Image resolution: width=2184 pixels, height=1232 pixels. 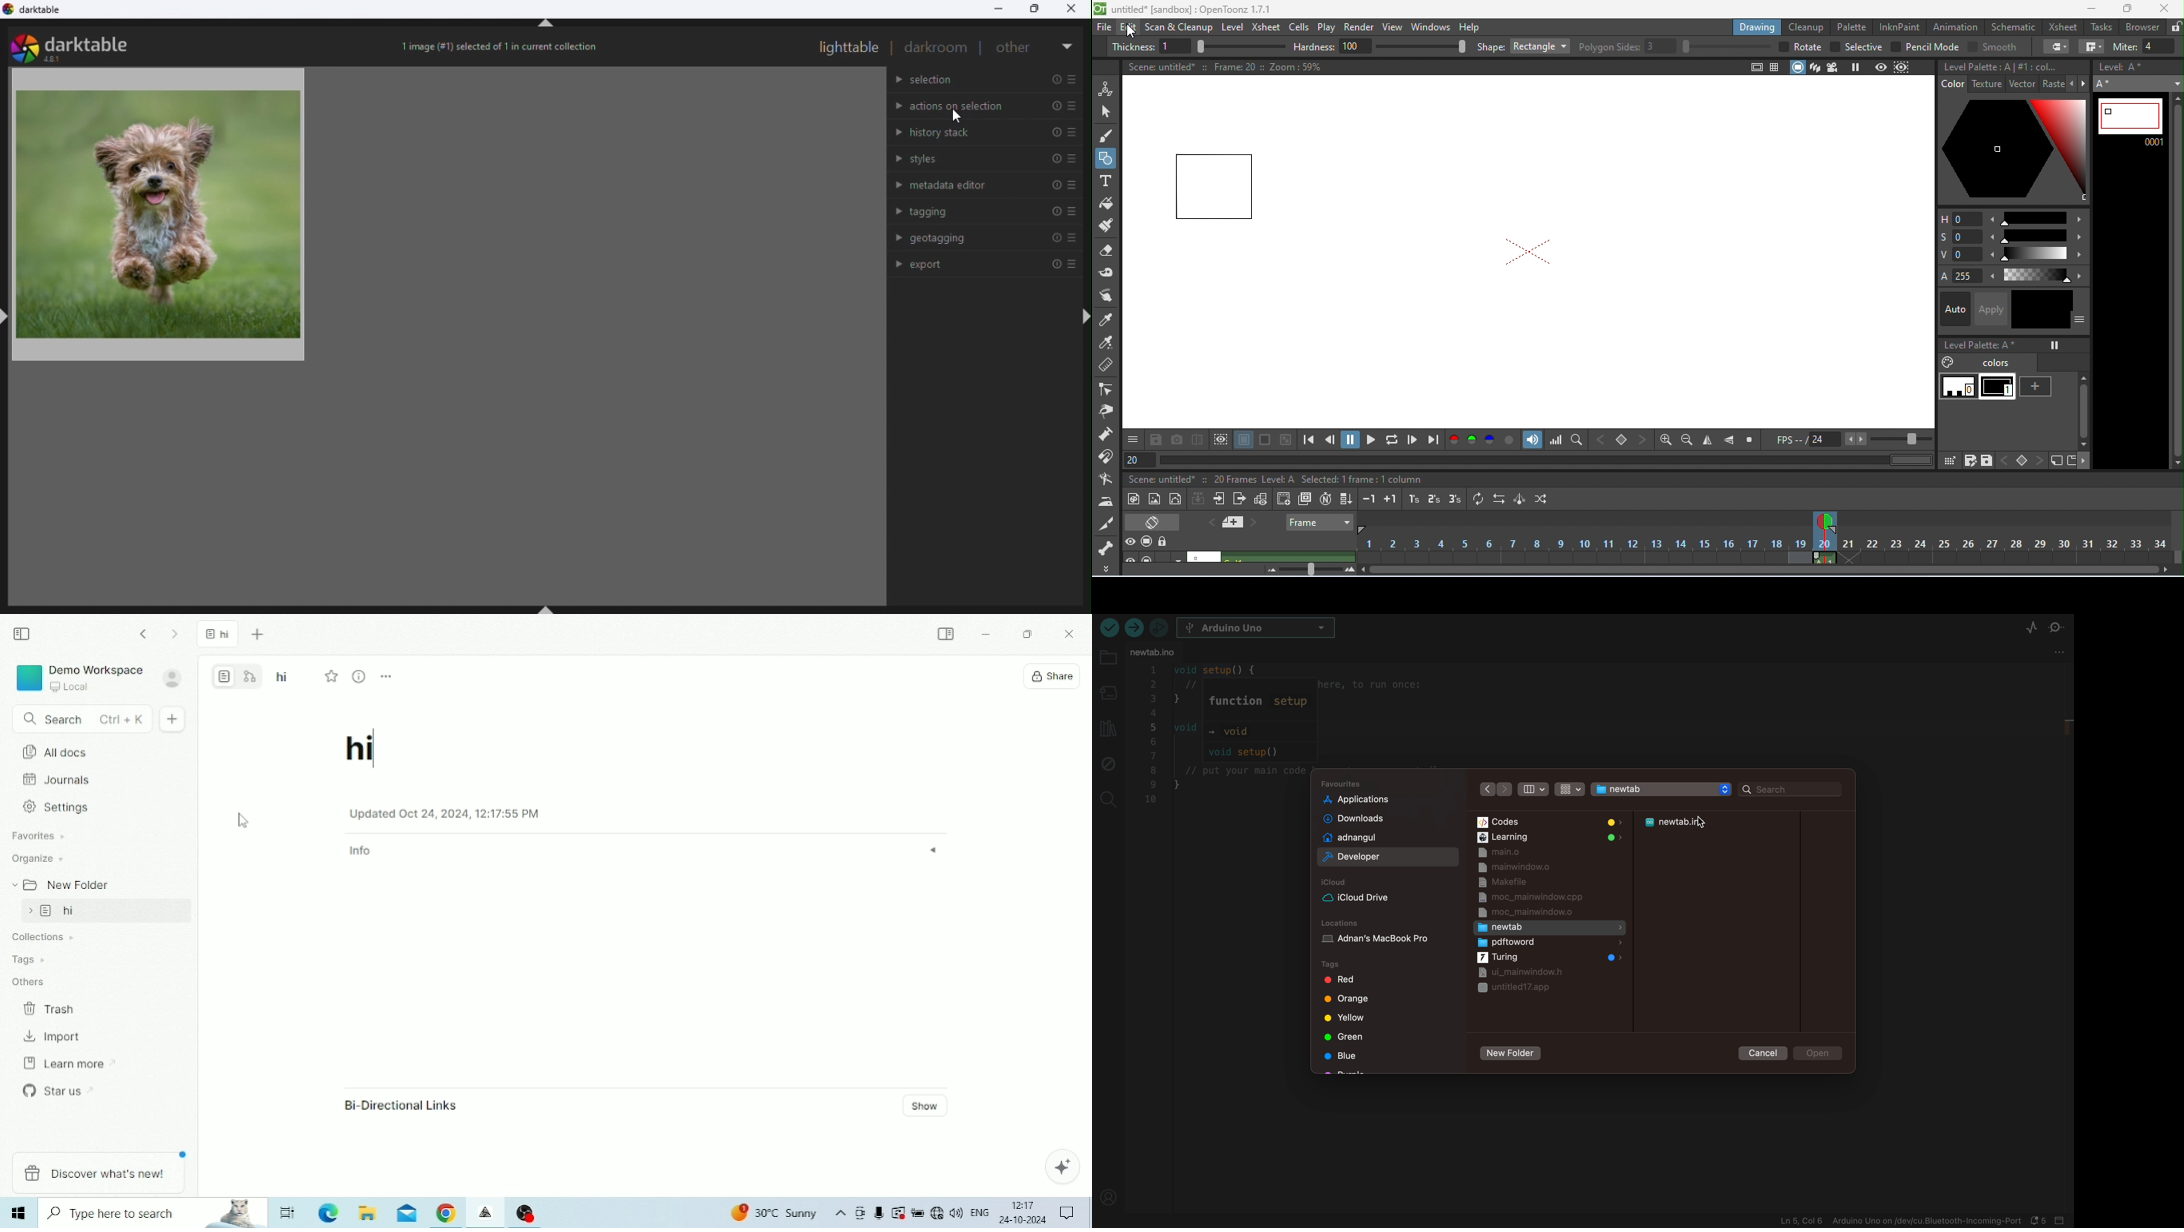 I want to click on Tagging, so click(x=986, y=211).